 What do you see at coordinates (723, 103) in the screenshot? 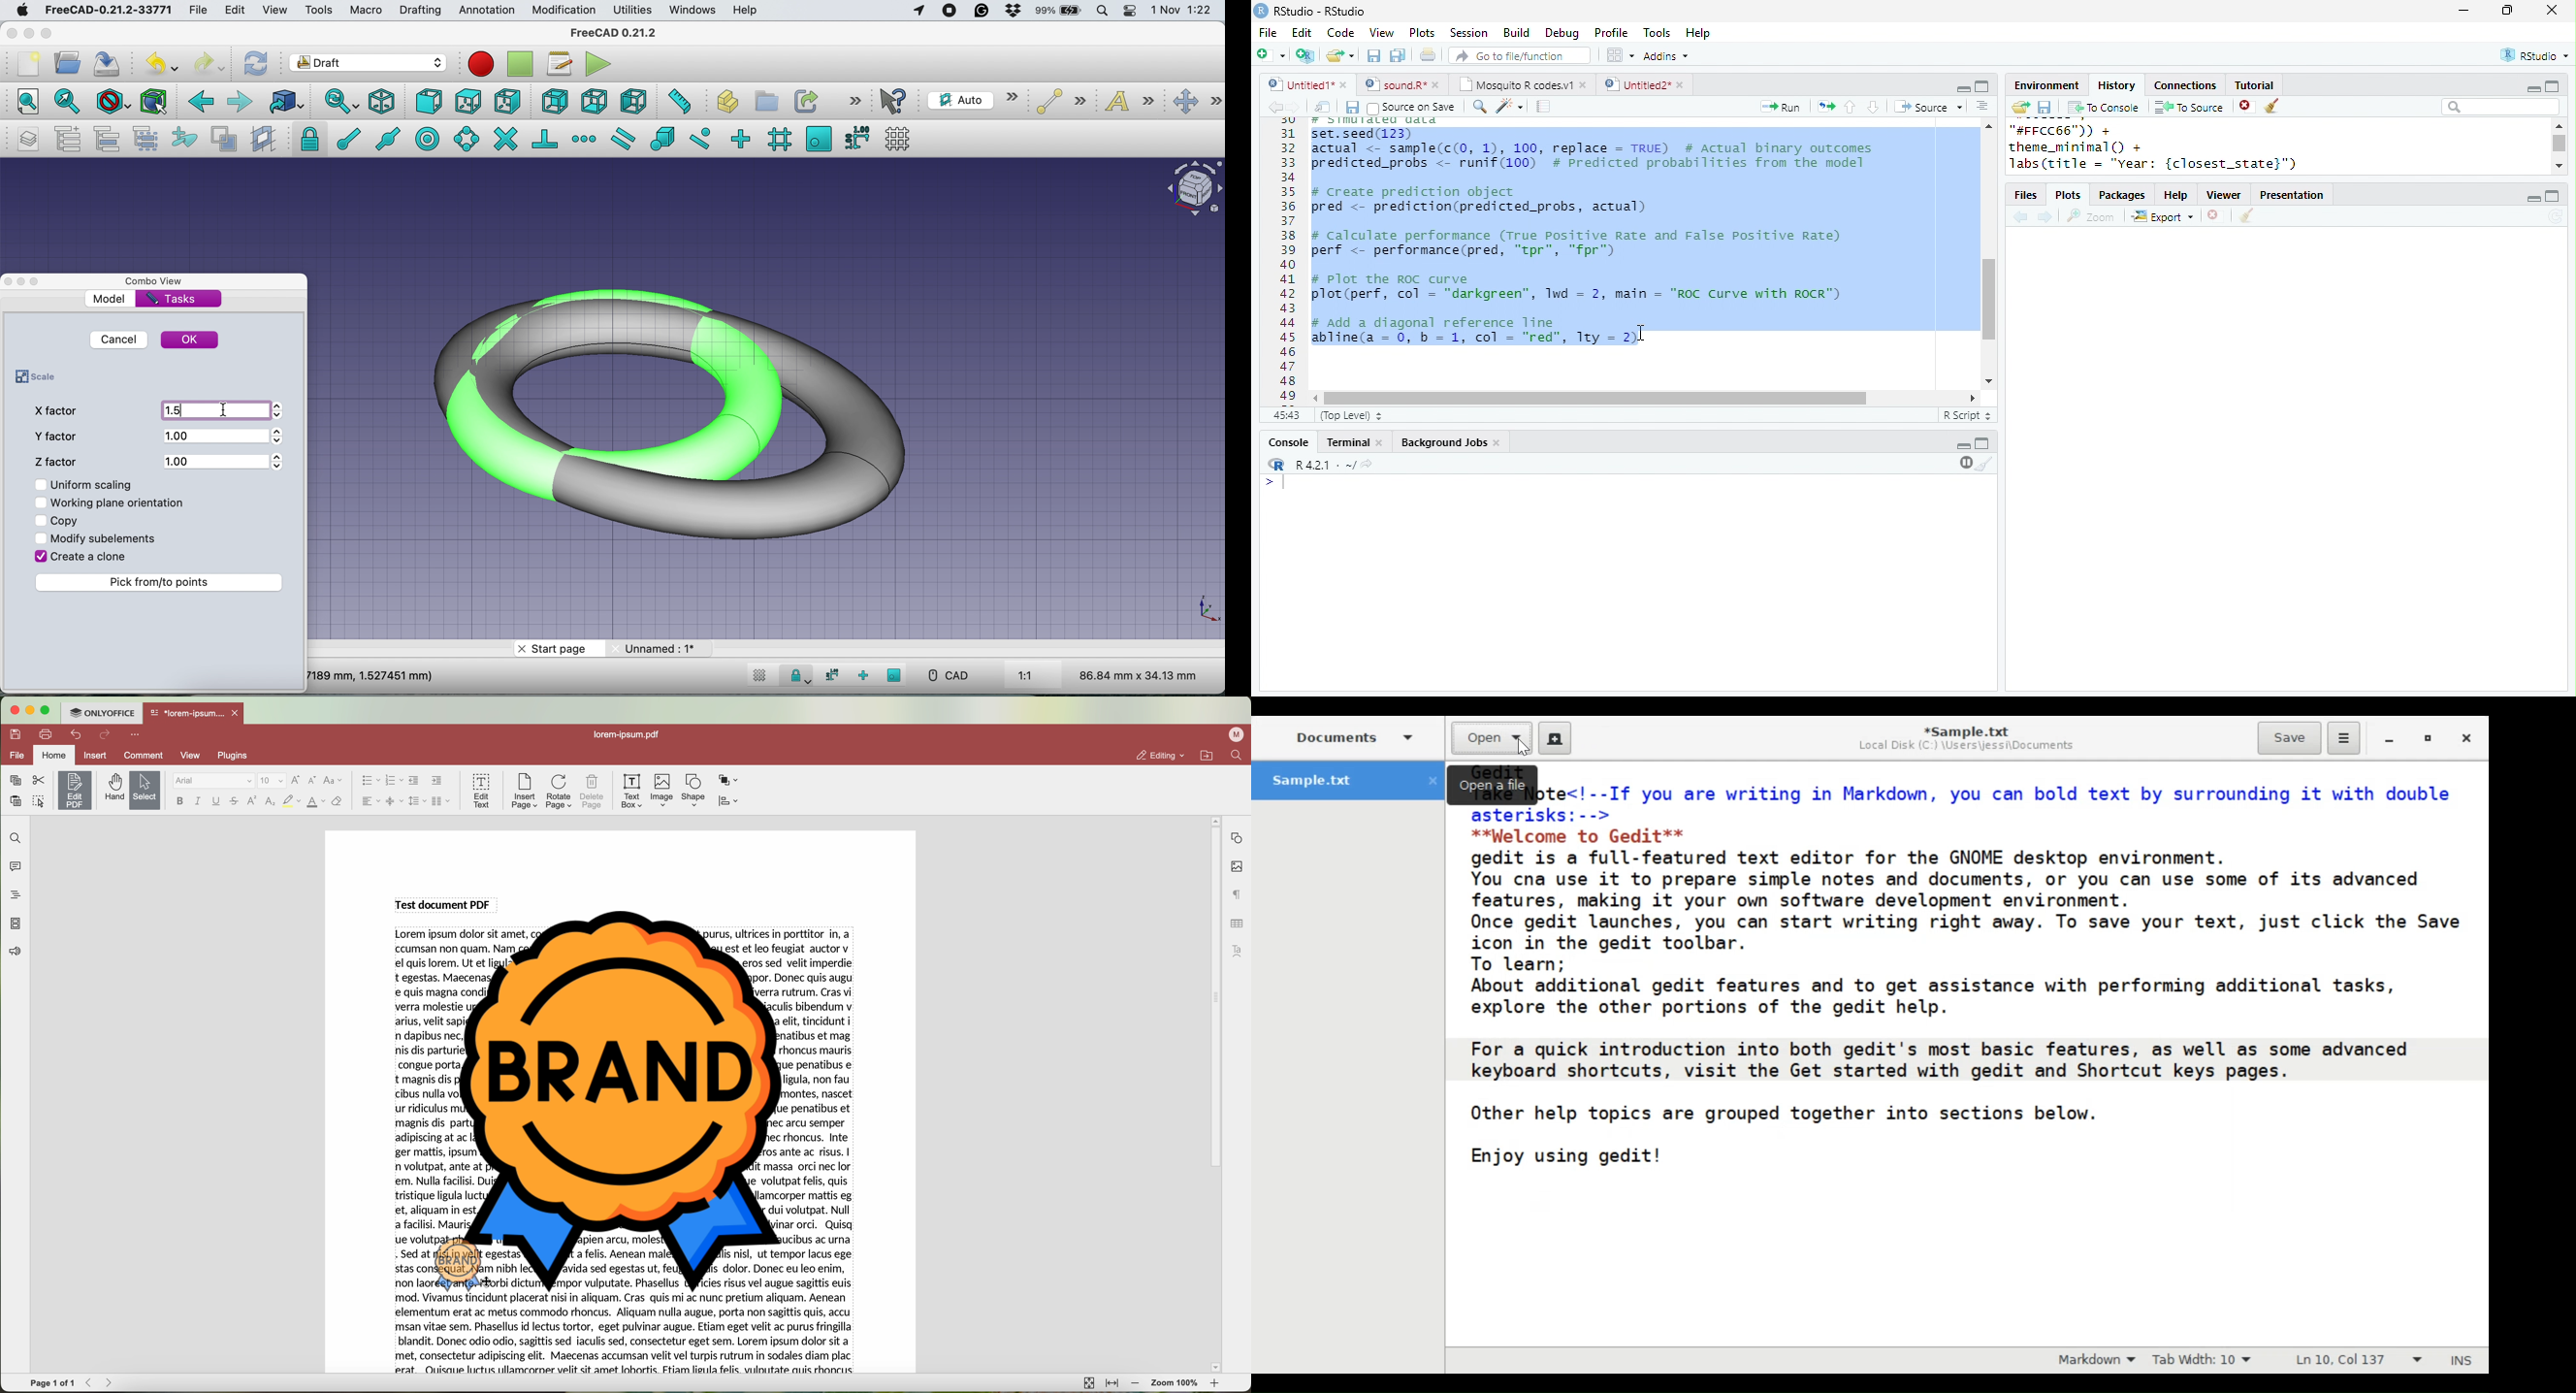
I see `create part` at bounding box center [723, 103].